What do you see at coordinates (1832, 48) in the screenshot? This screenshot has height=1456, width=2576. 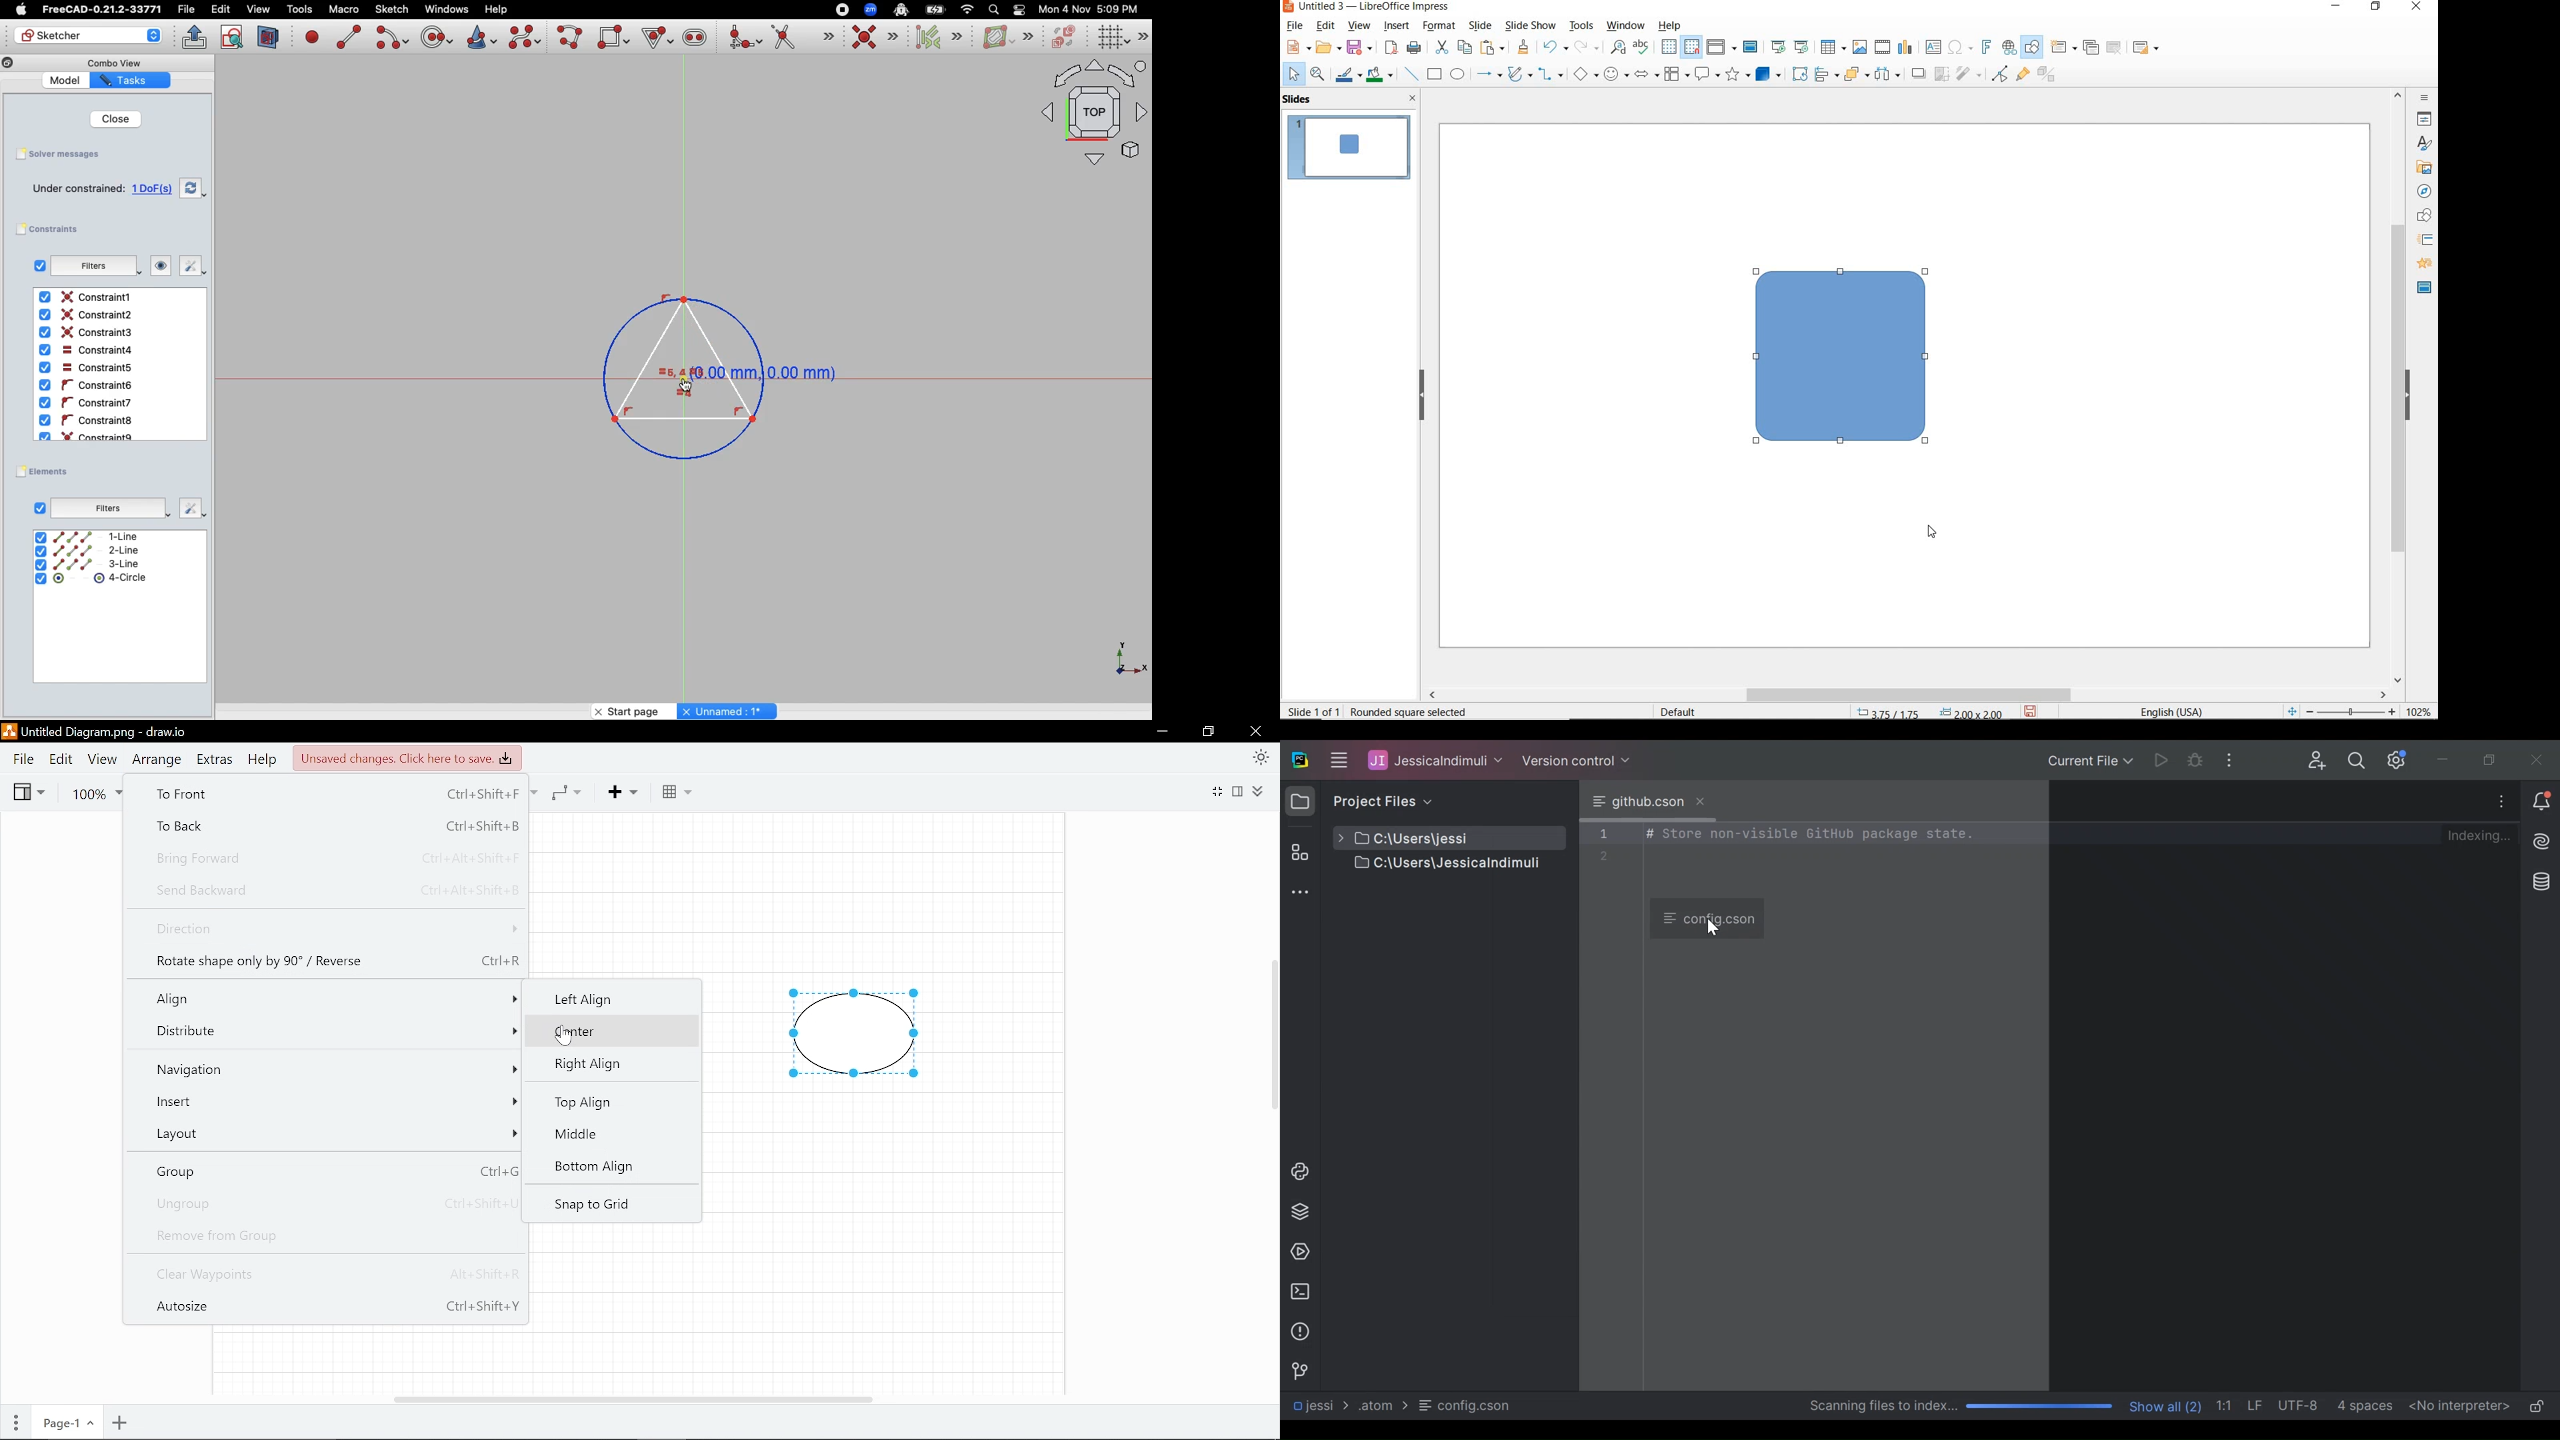 I see `table` at bounding box center [1832, 48].